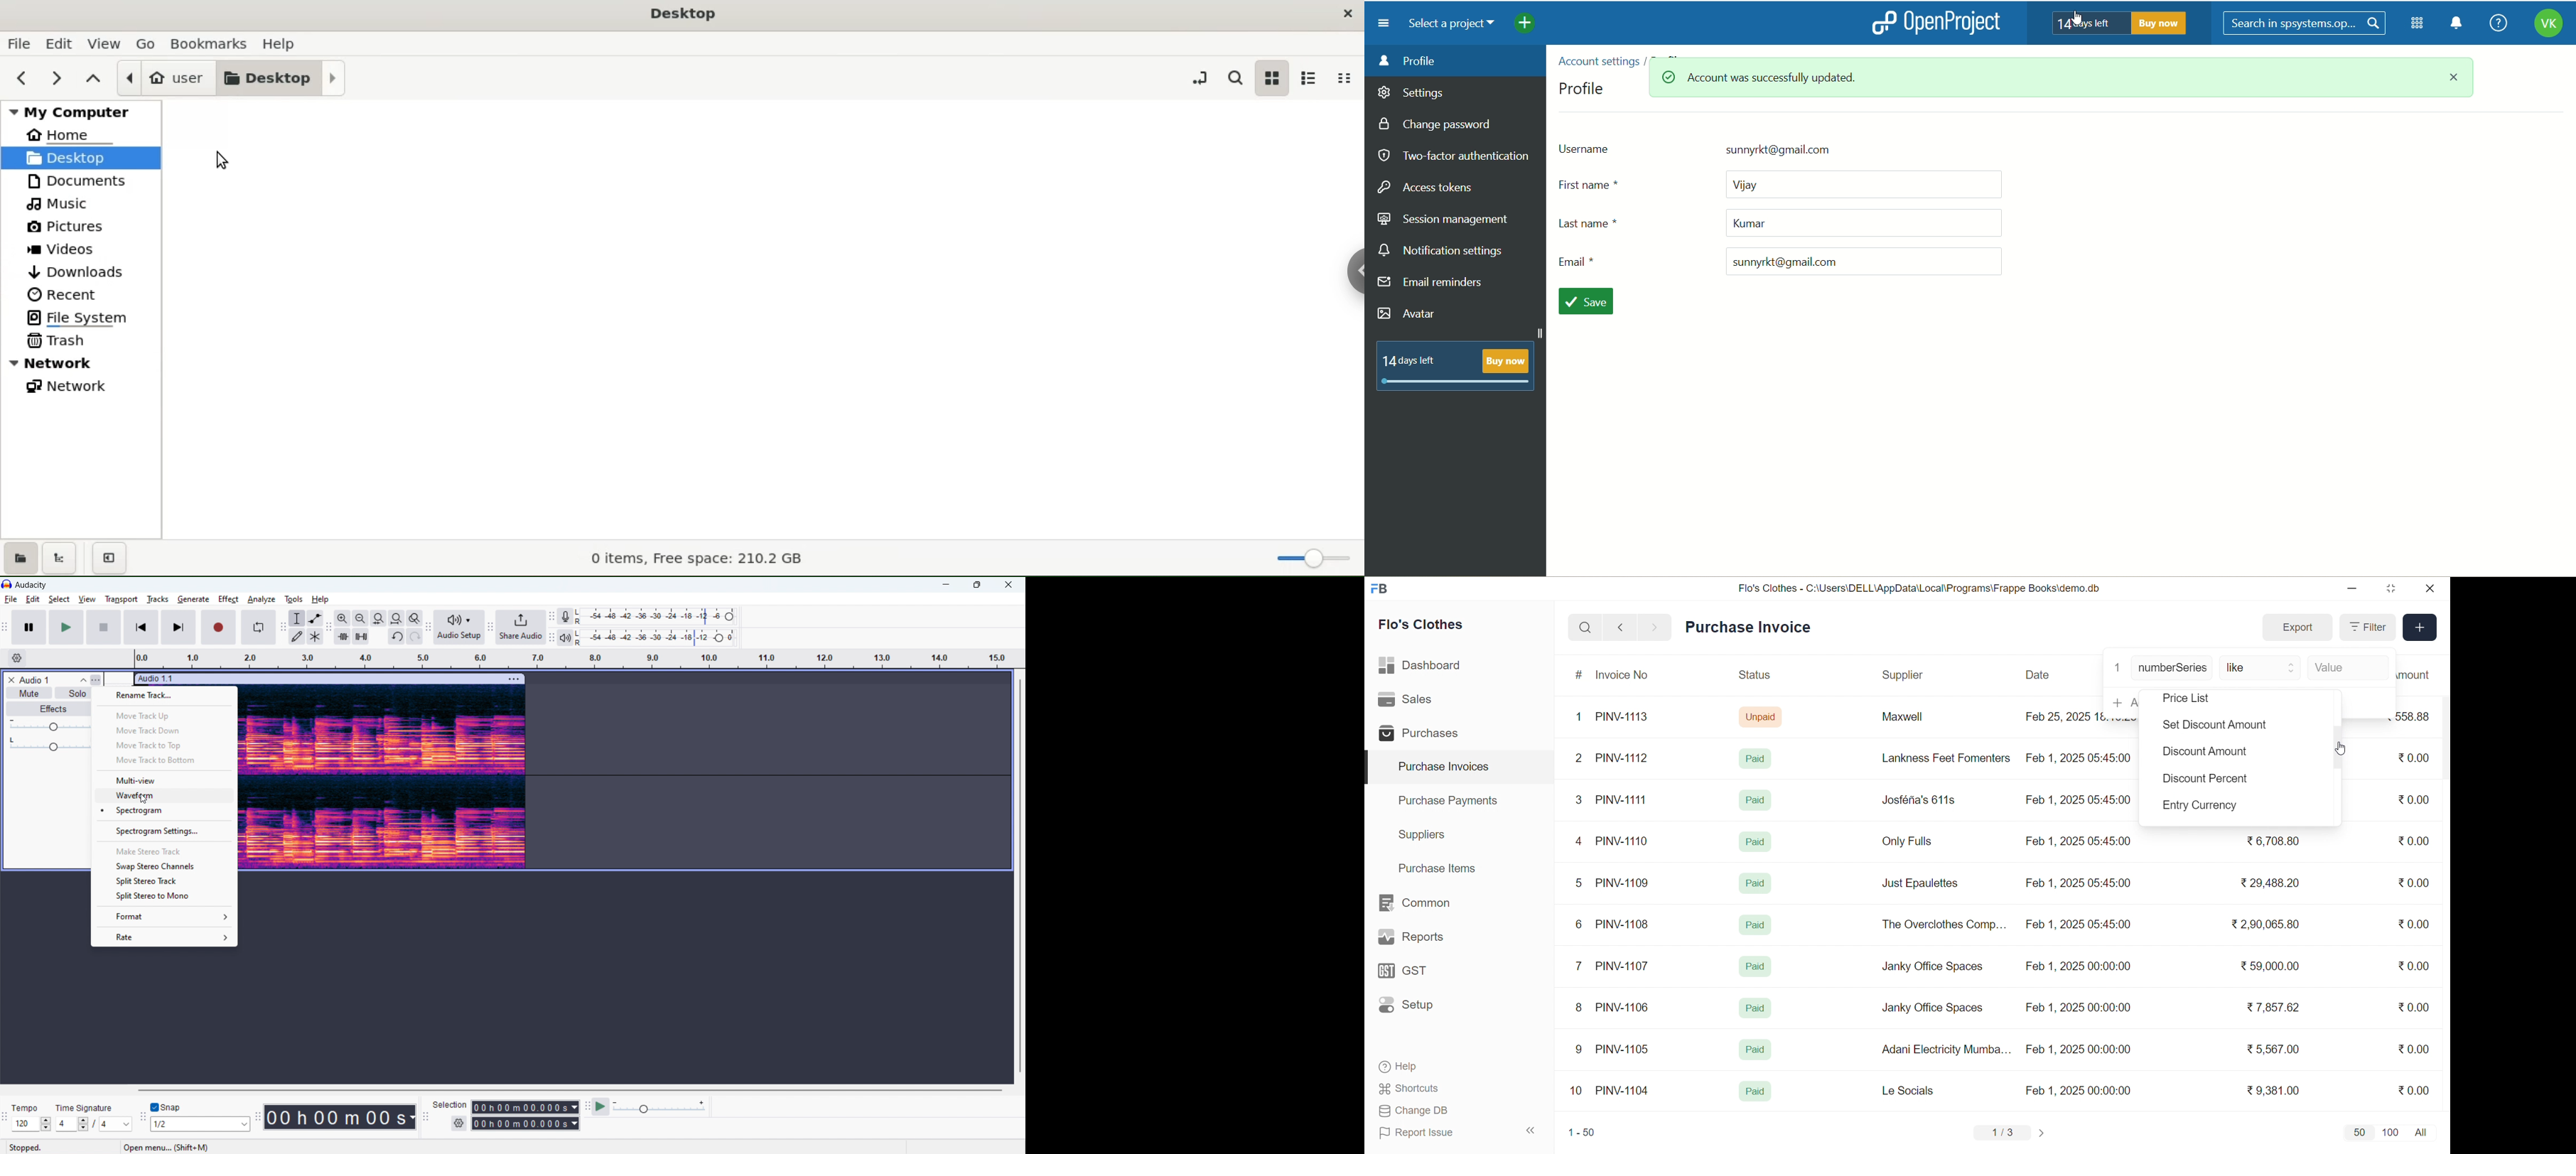  What do you see at coordinates (2078, 968) in the screenshot?
I see `Feb 1, 2025 00:00:00` at bounding box center [2078, 968].